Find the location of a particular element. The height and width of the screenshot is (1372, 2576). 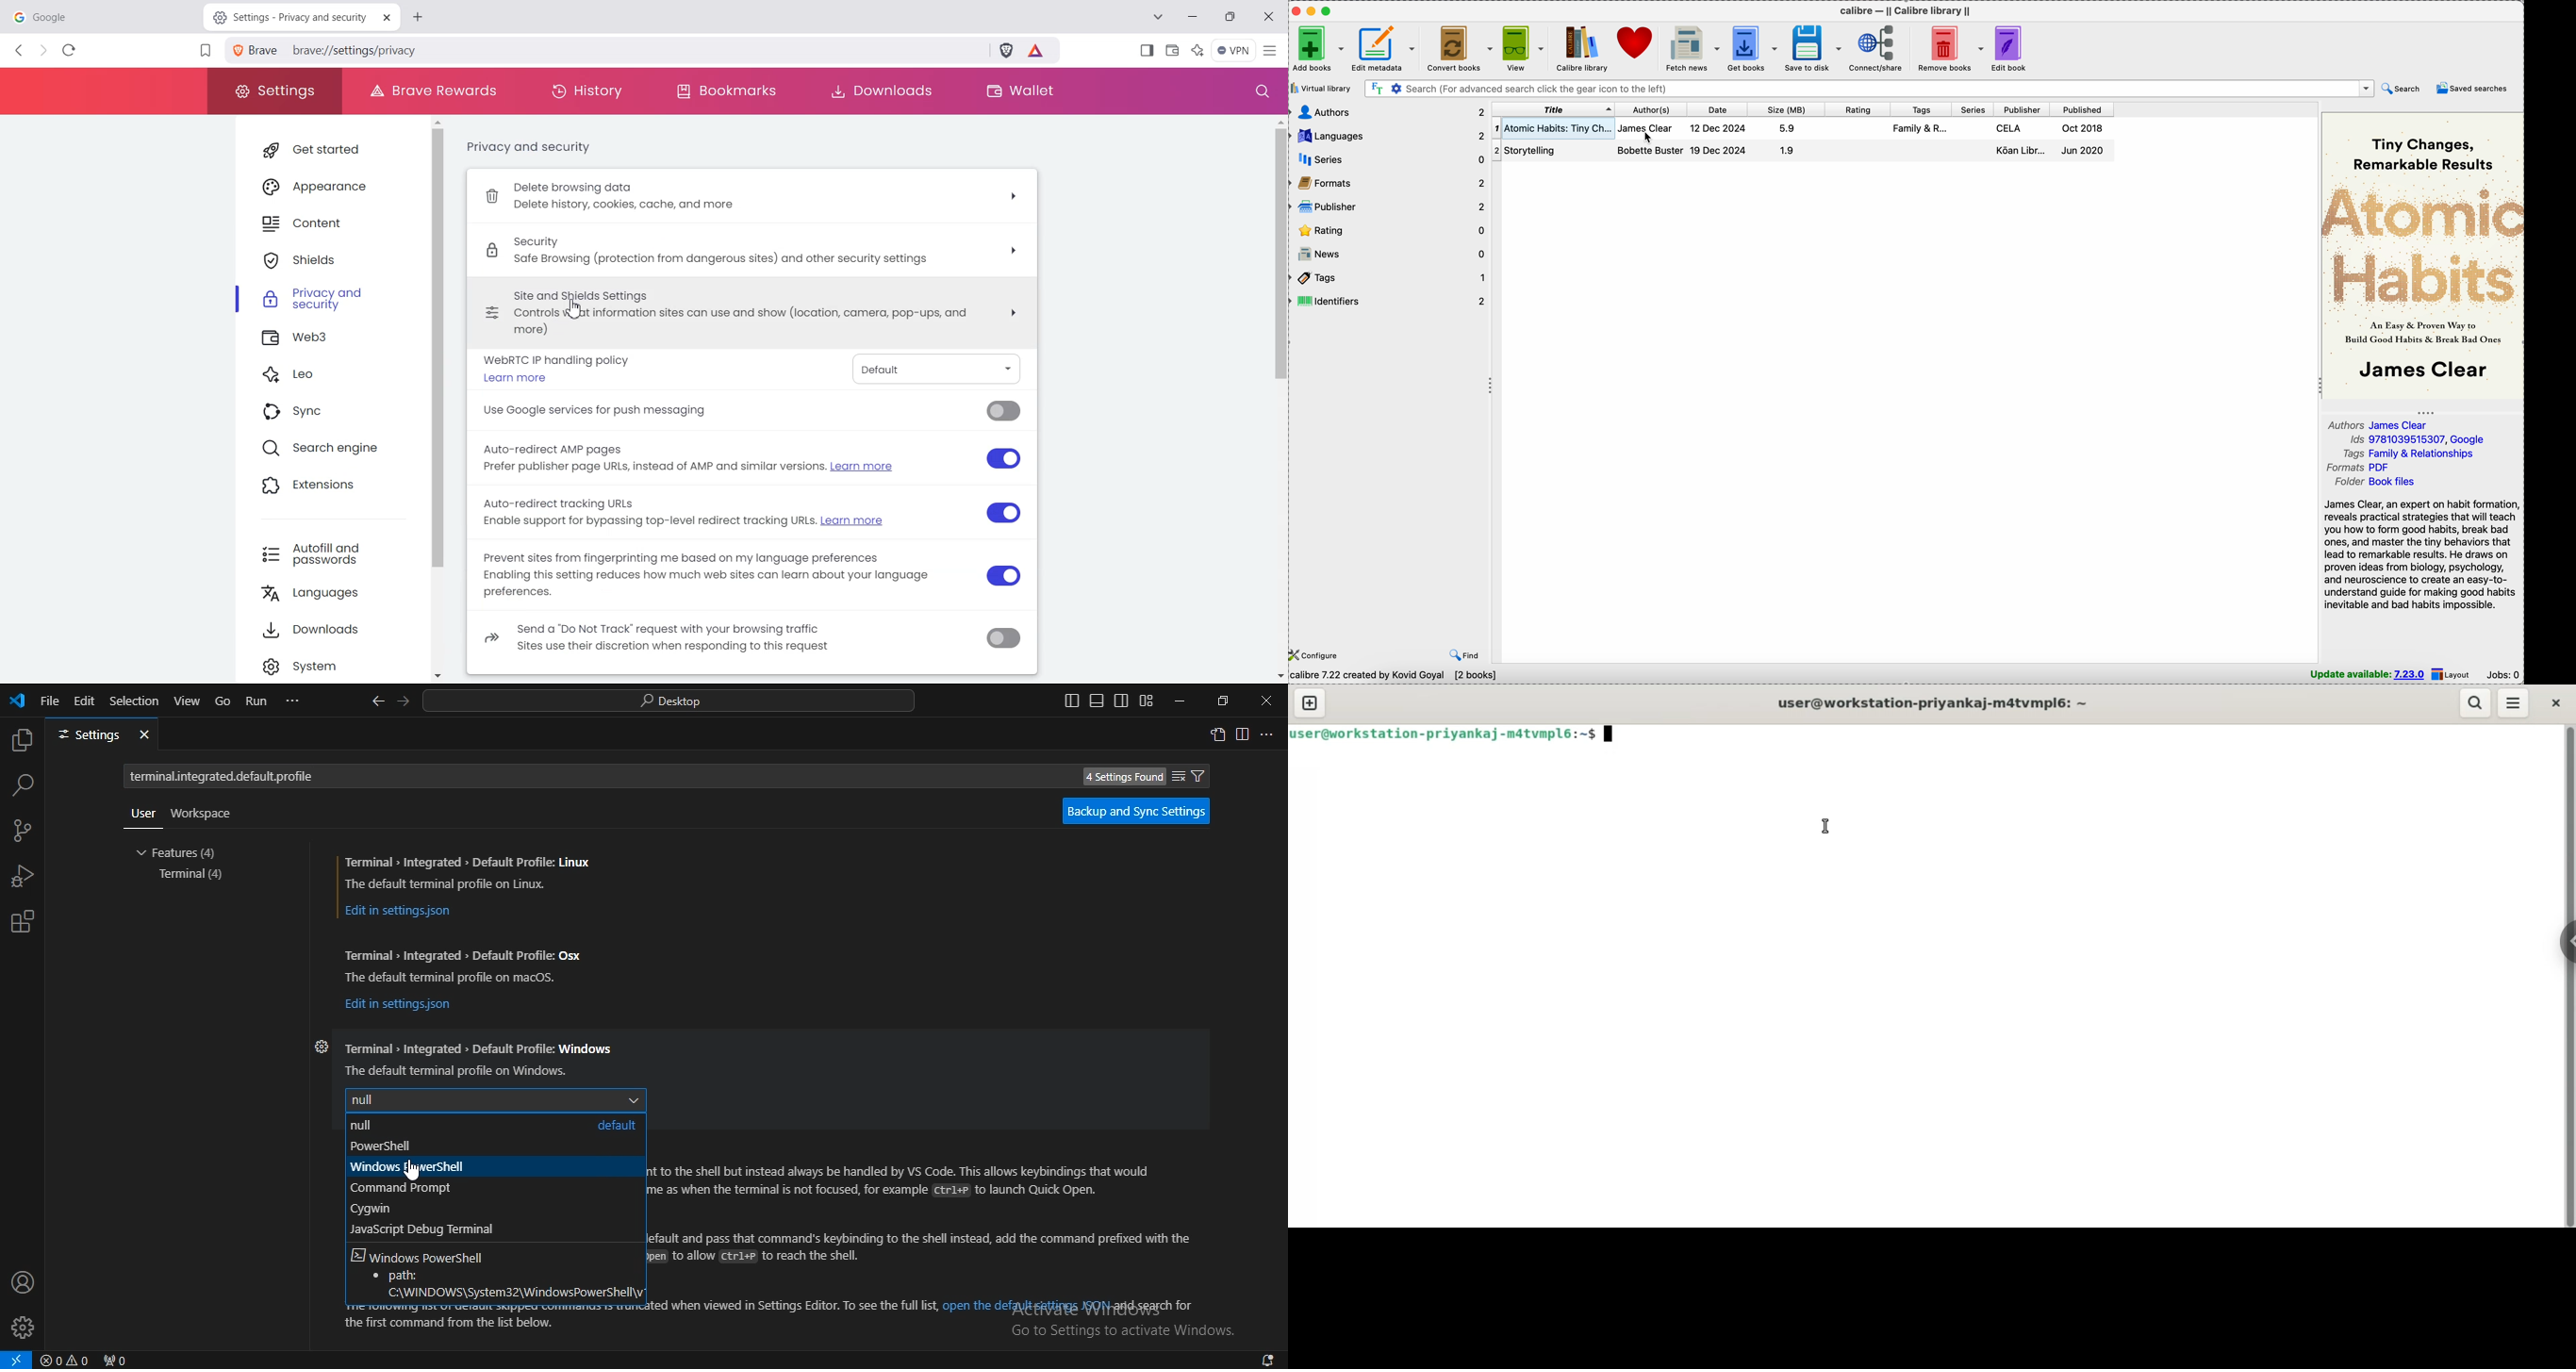

Settings is located at coordinates (337, 667).